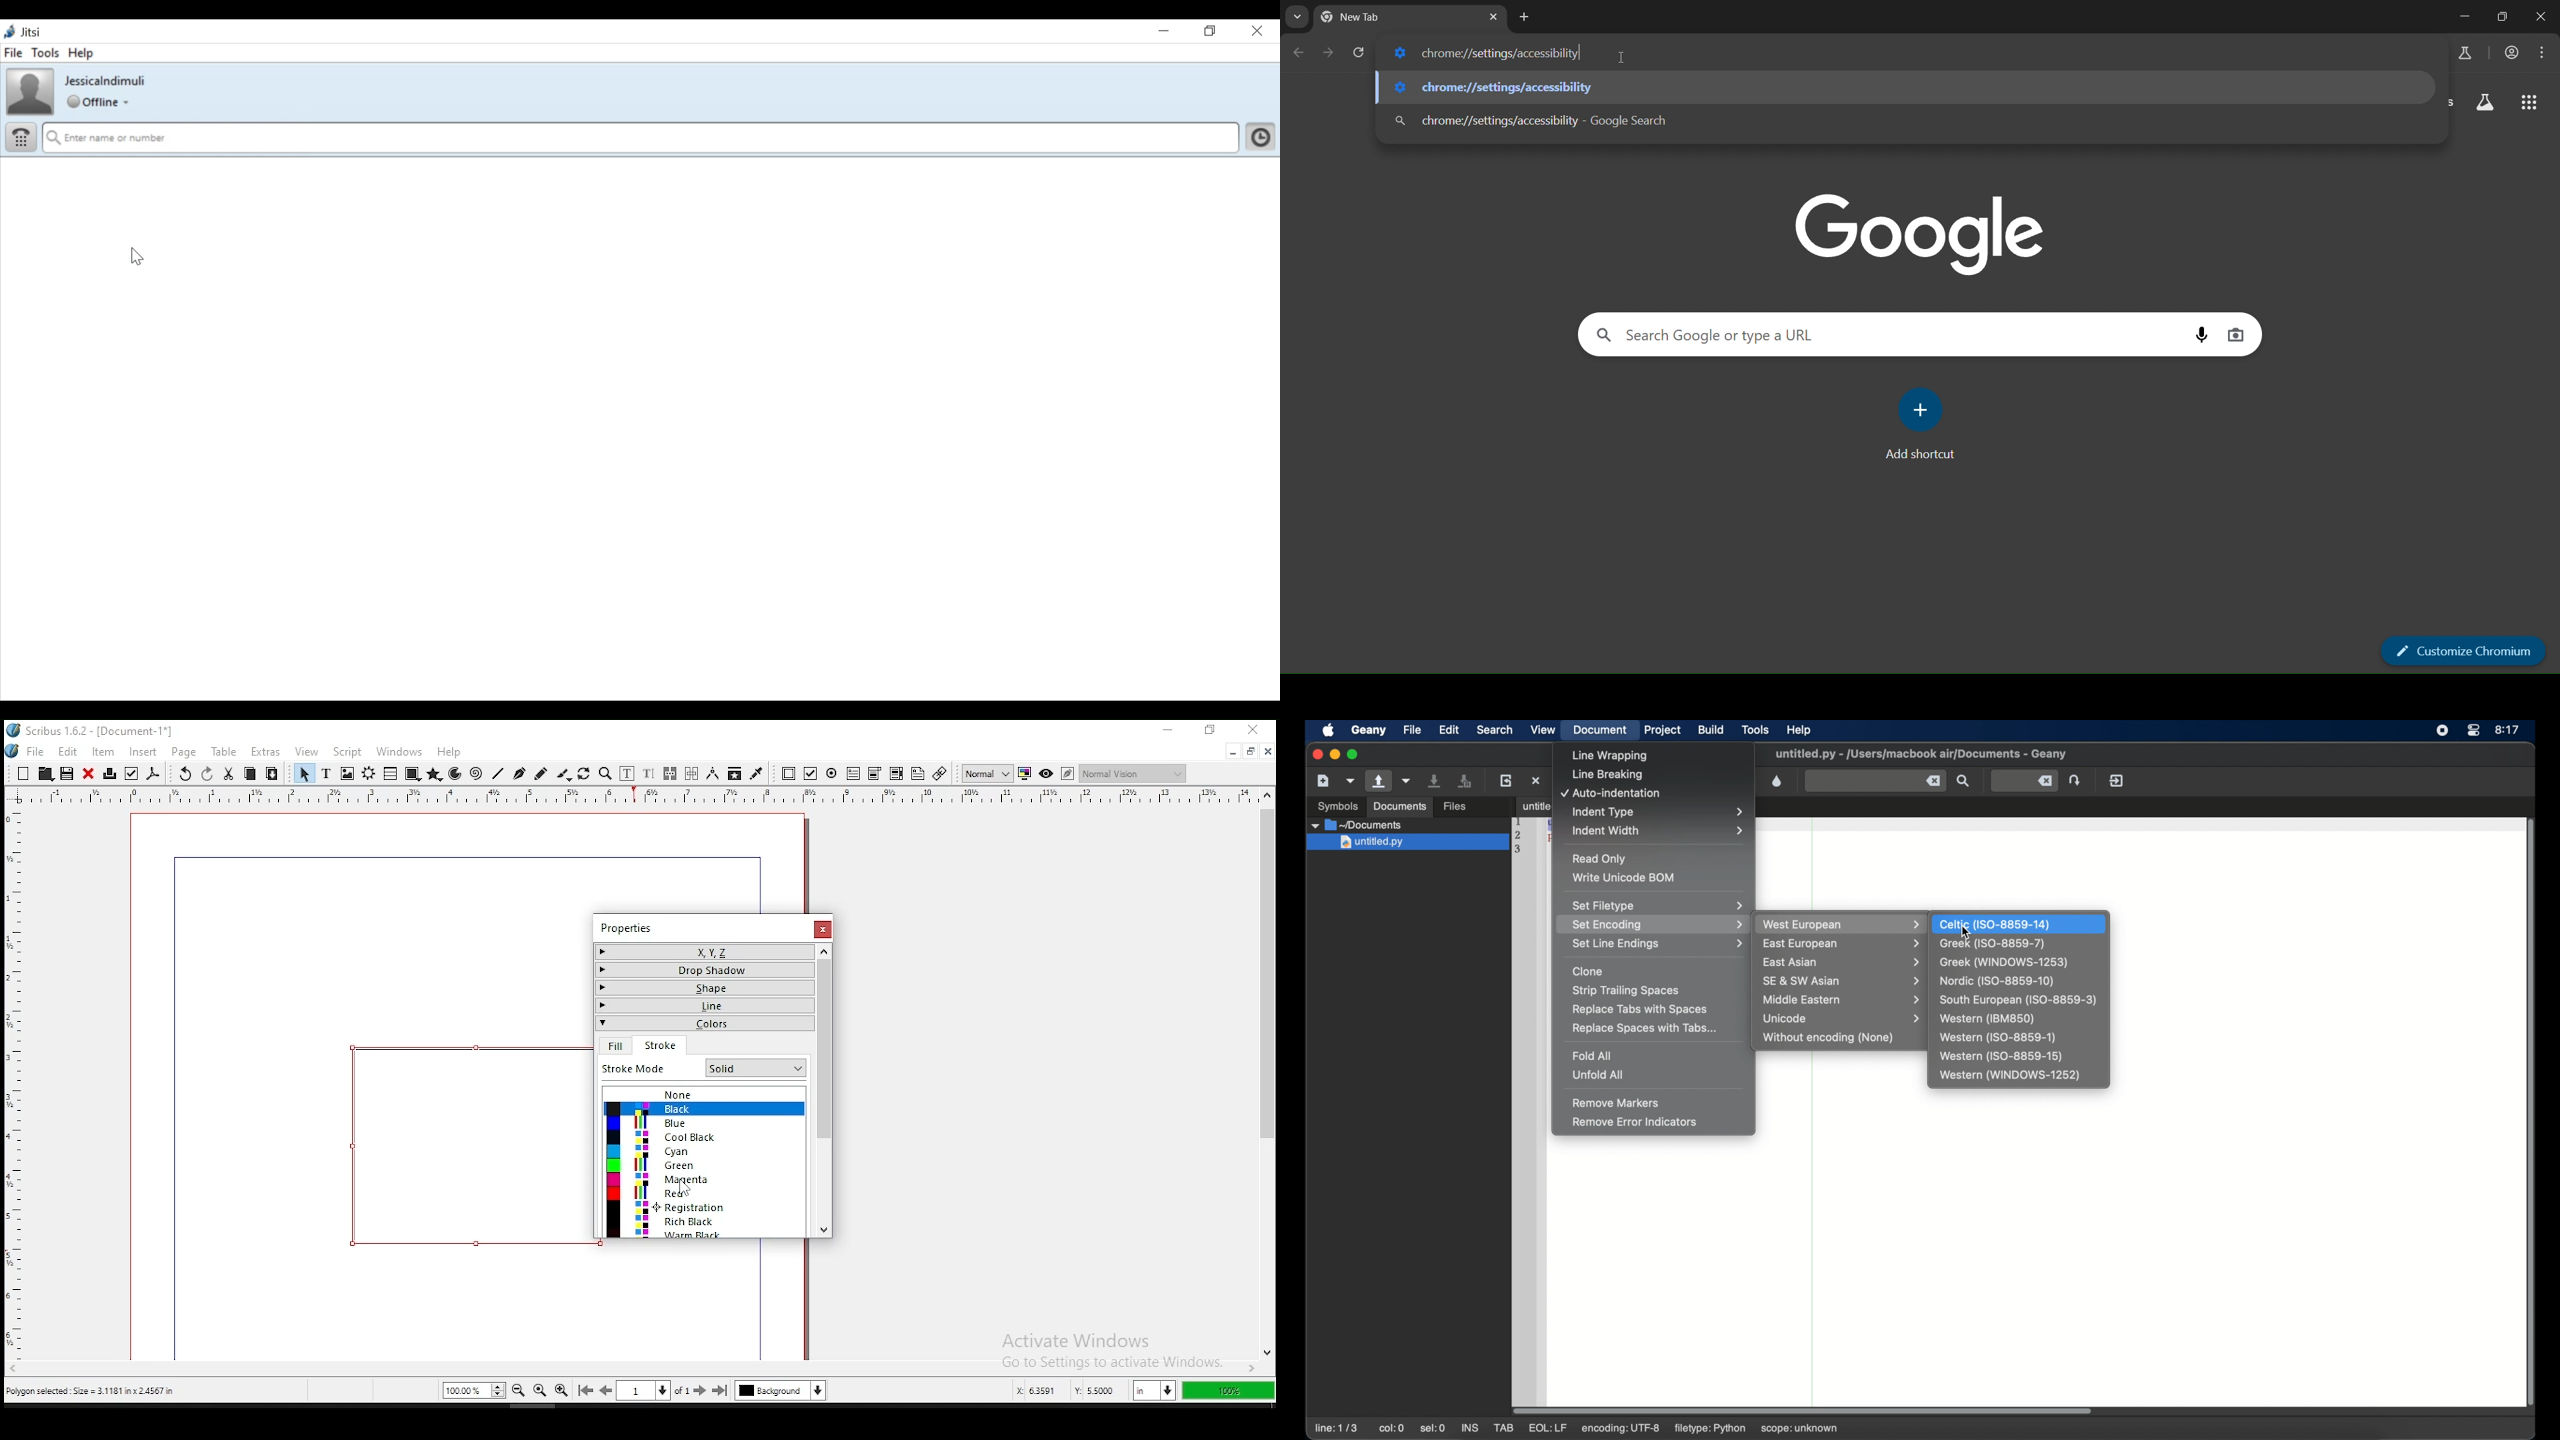 Image resolution: width=2576 pixels, height=1456 pixels. What do you see at coordinates (183, 752) in the screenshot?
I see `page` at bounding box center [183, 752].